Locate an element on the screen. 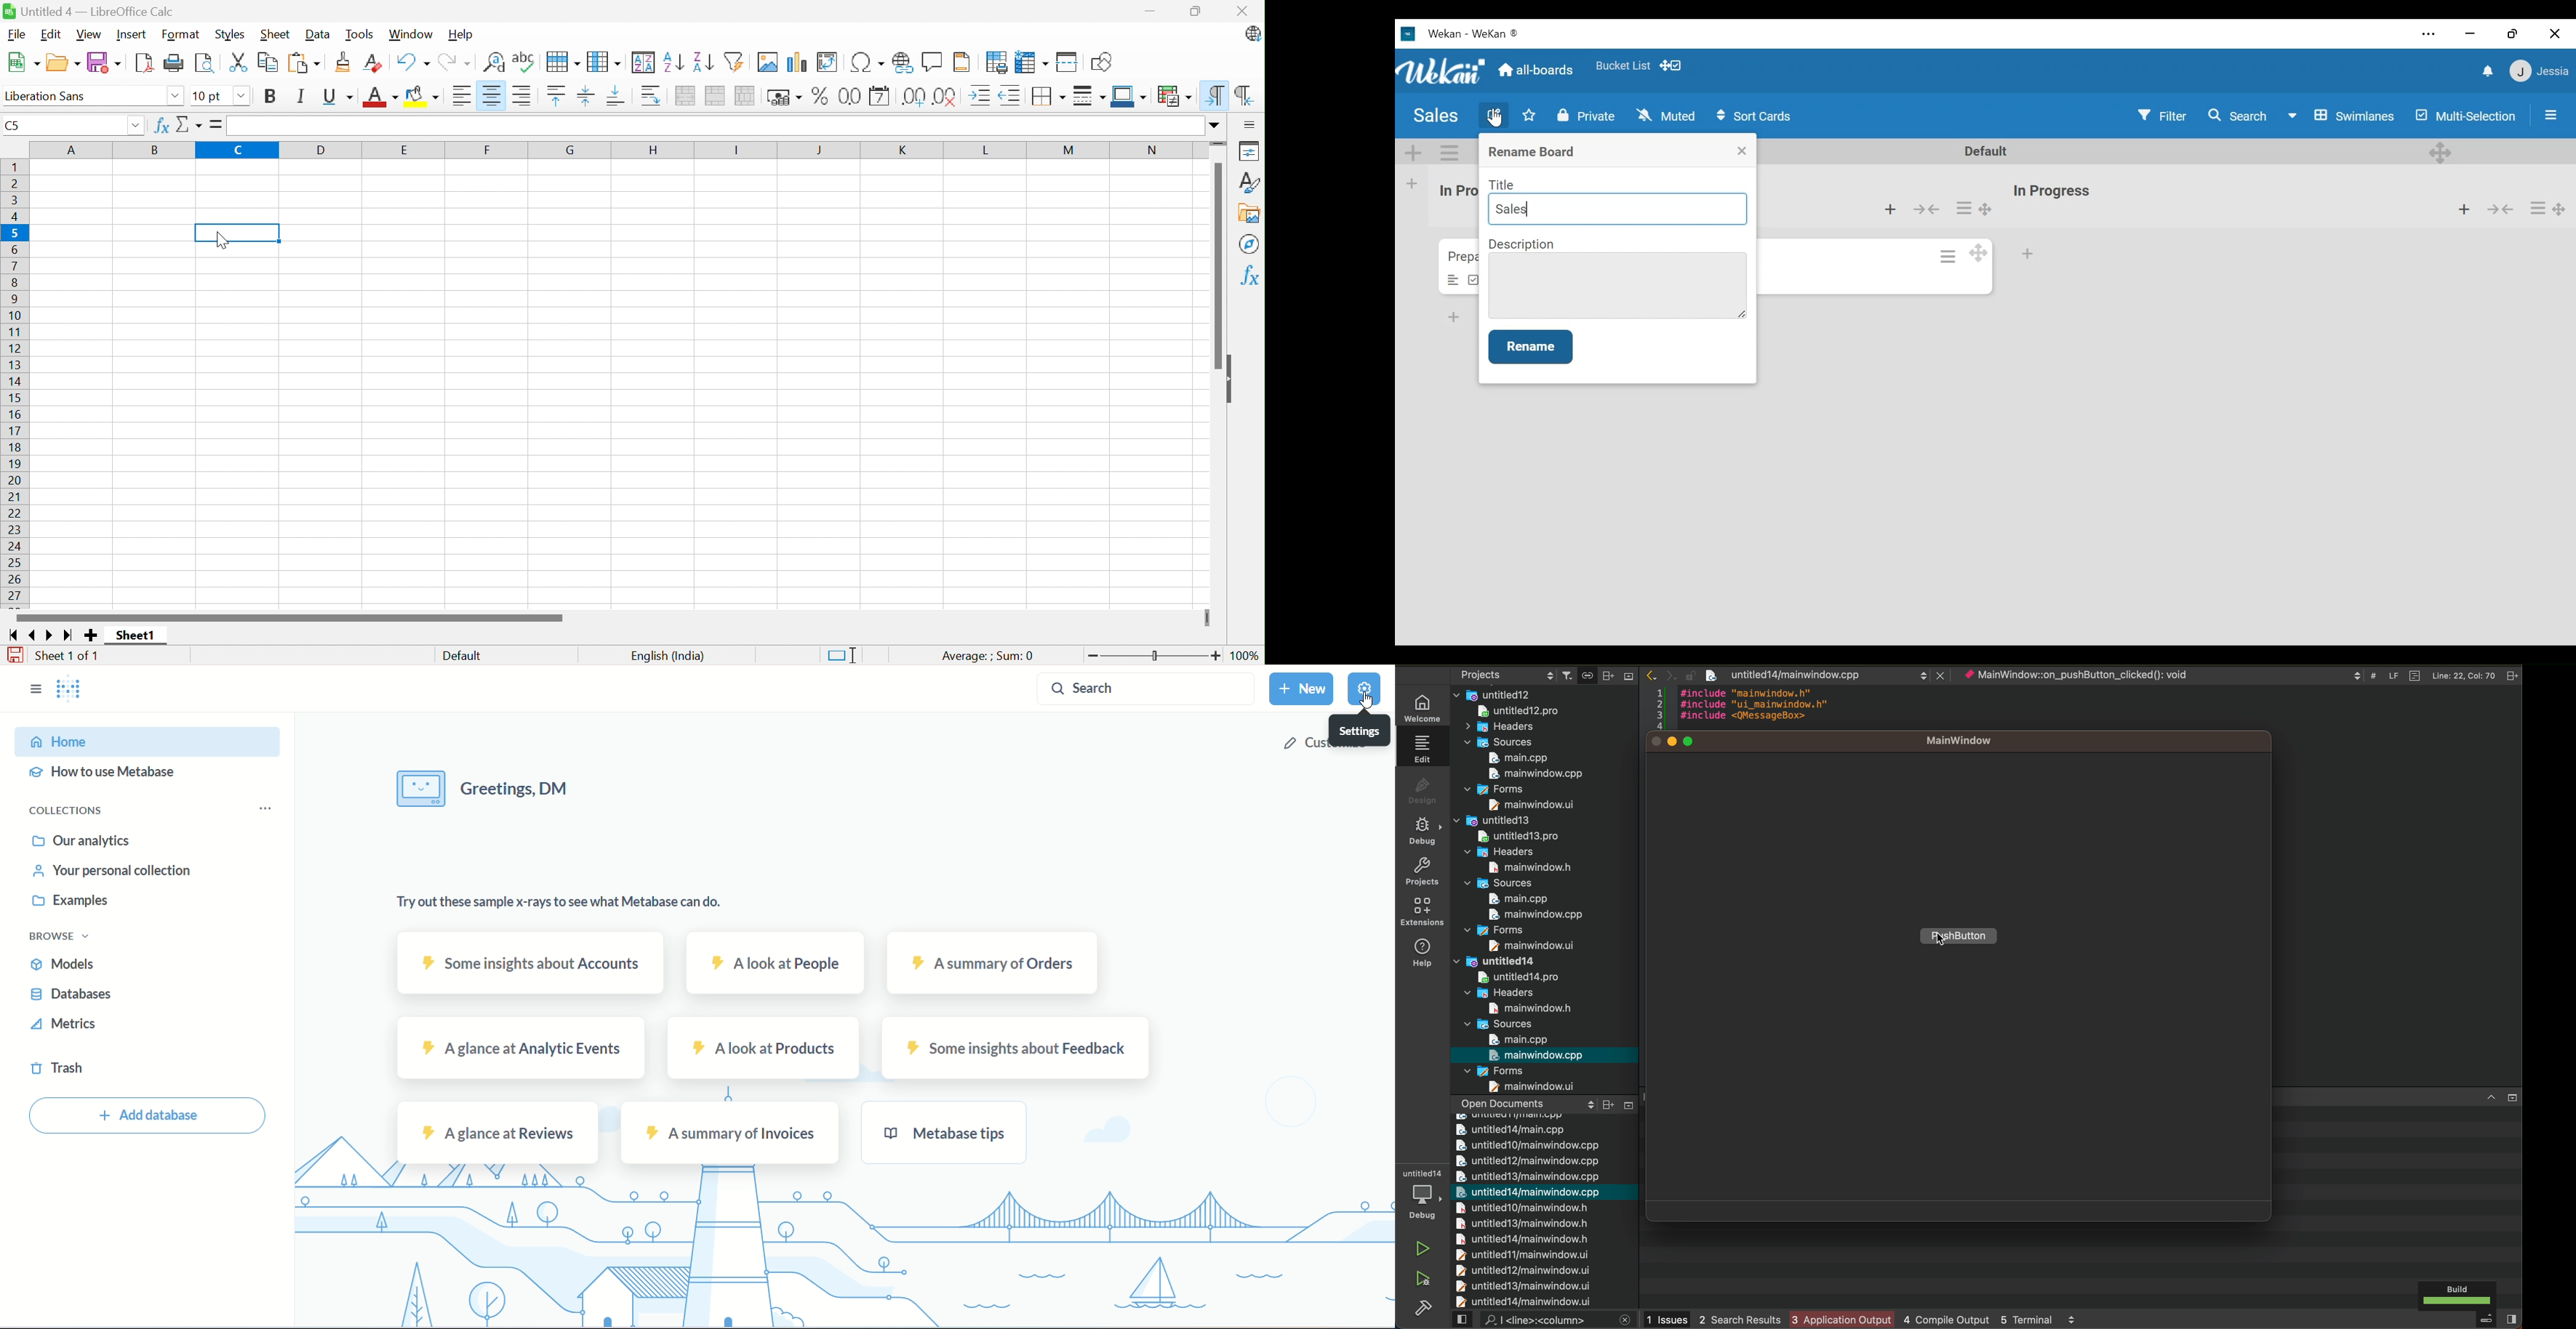  The document has been modified. Click to save the document. is located at coordinates (15, 653).